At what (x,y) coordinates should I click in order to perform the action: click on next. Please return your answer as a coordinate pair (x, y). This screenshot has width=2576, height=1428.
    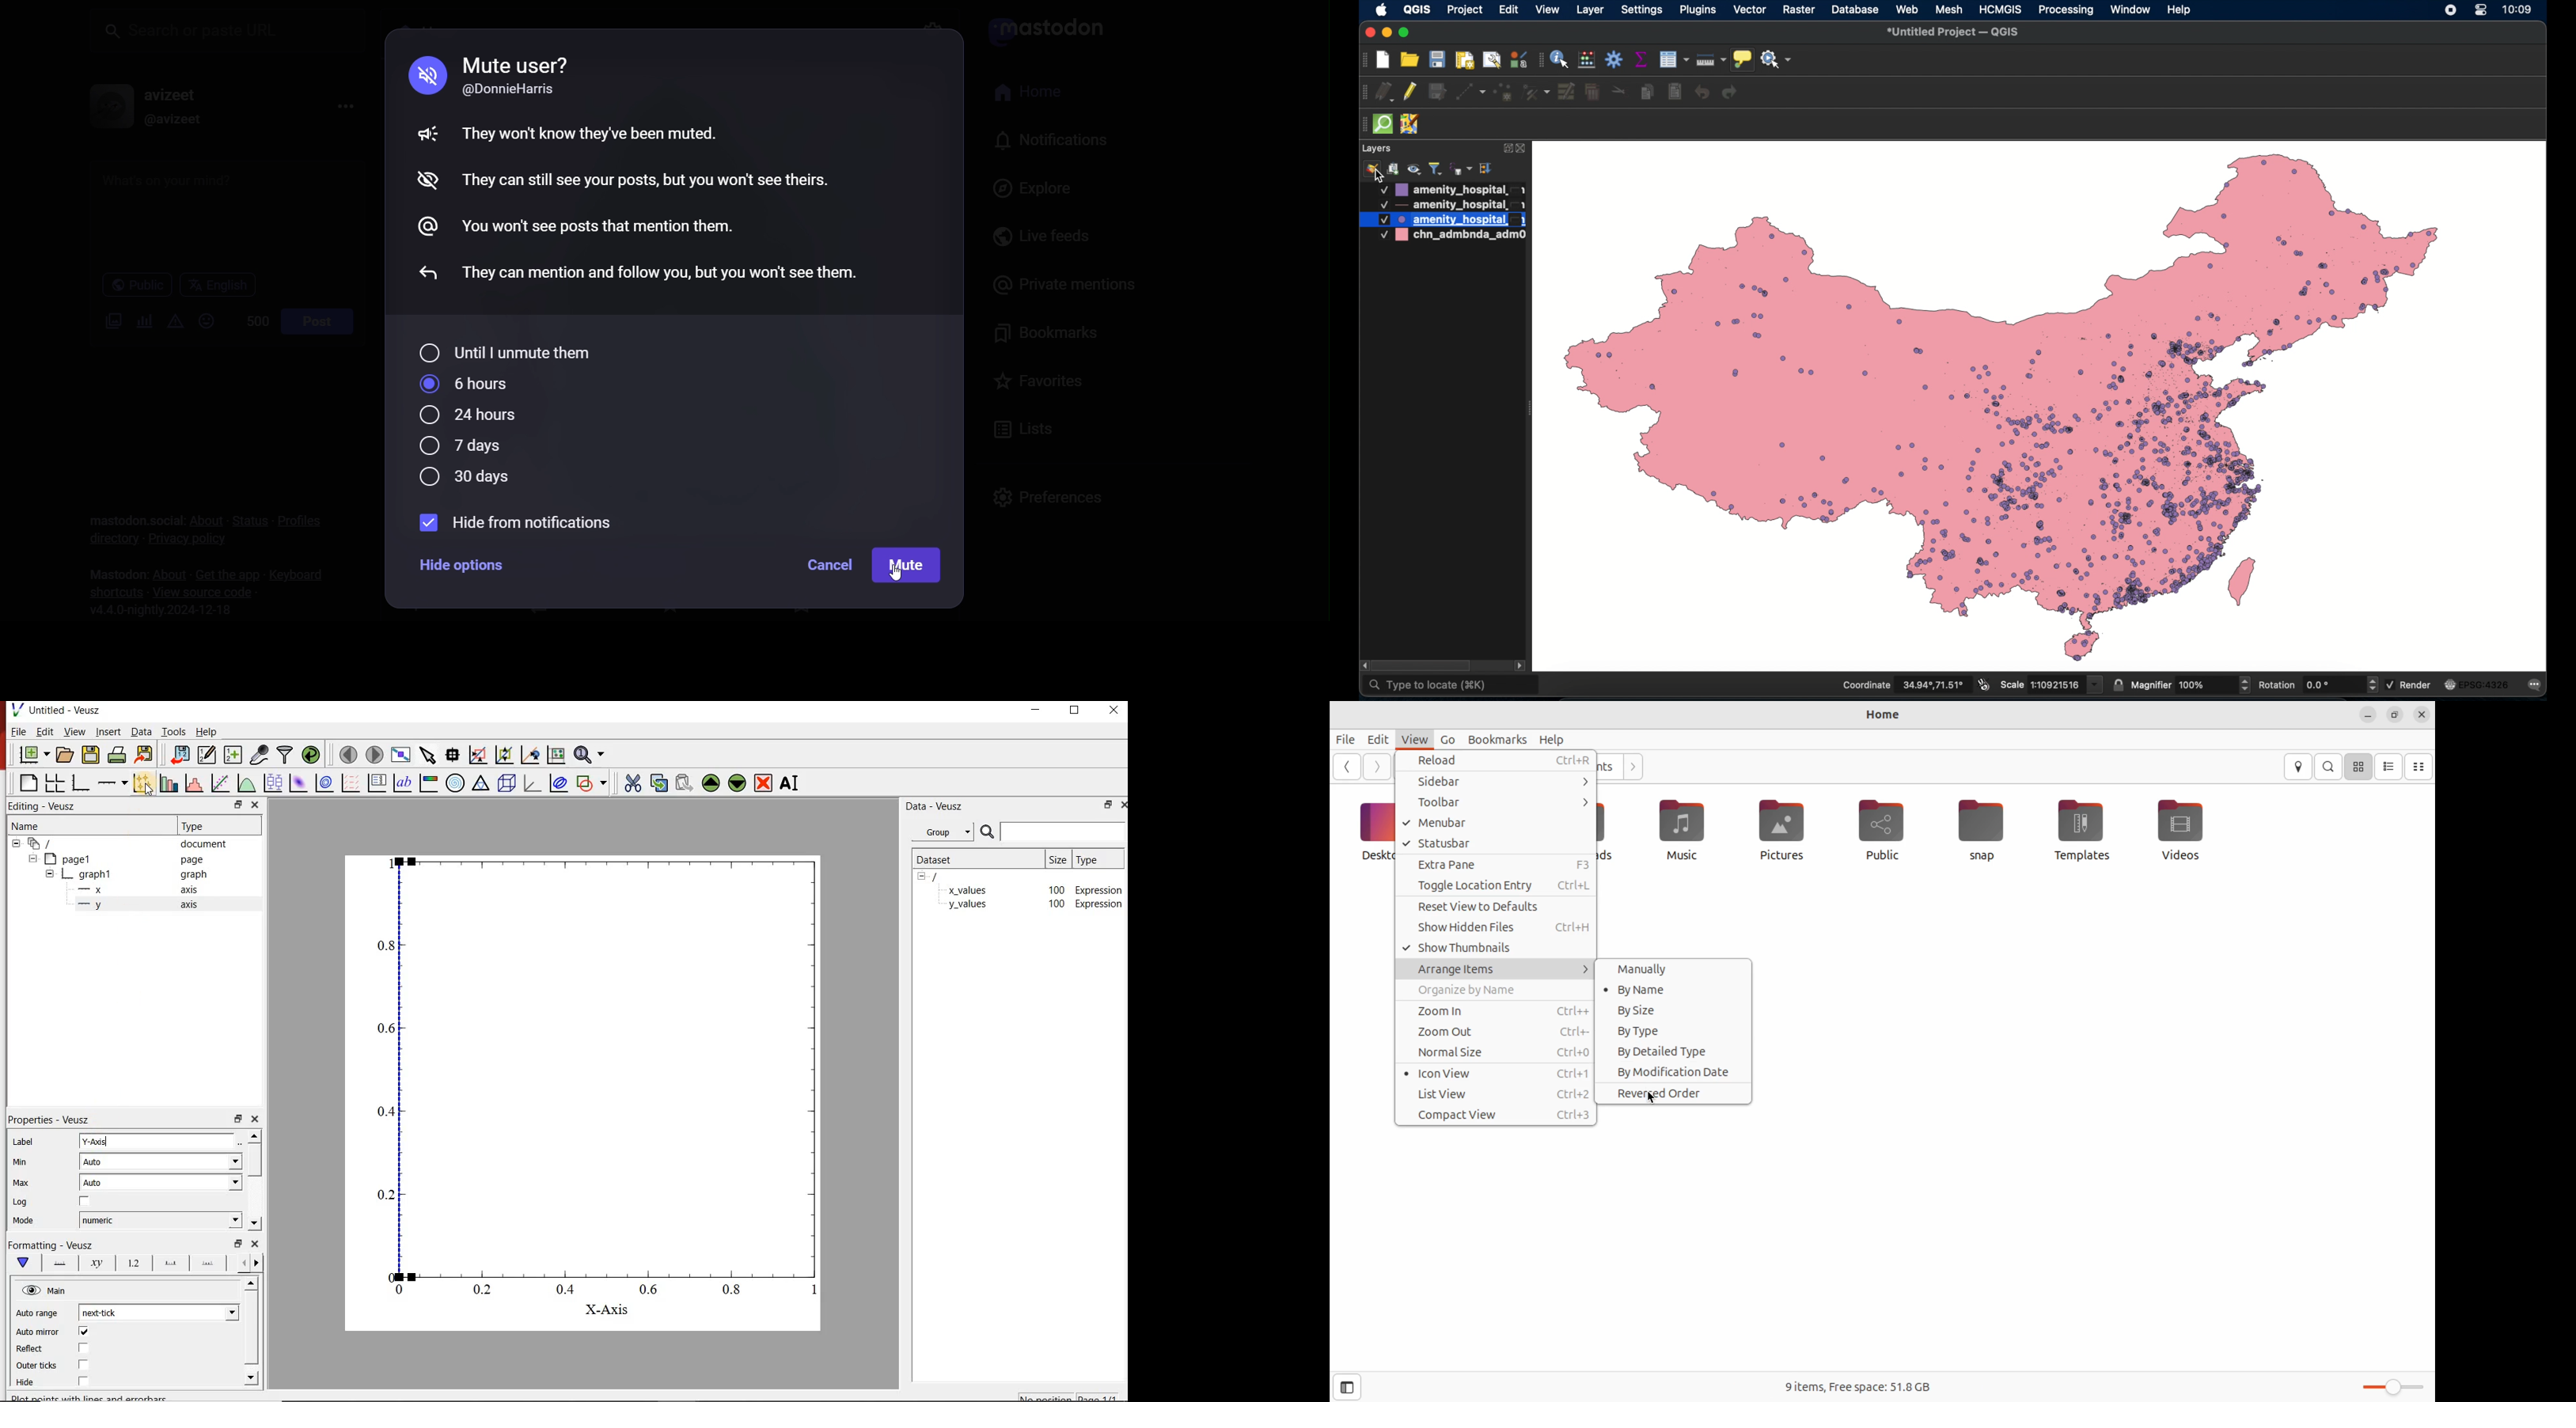
    Looking at the image, I should click on (1375, 767).